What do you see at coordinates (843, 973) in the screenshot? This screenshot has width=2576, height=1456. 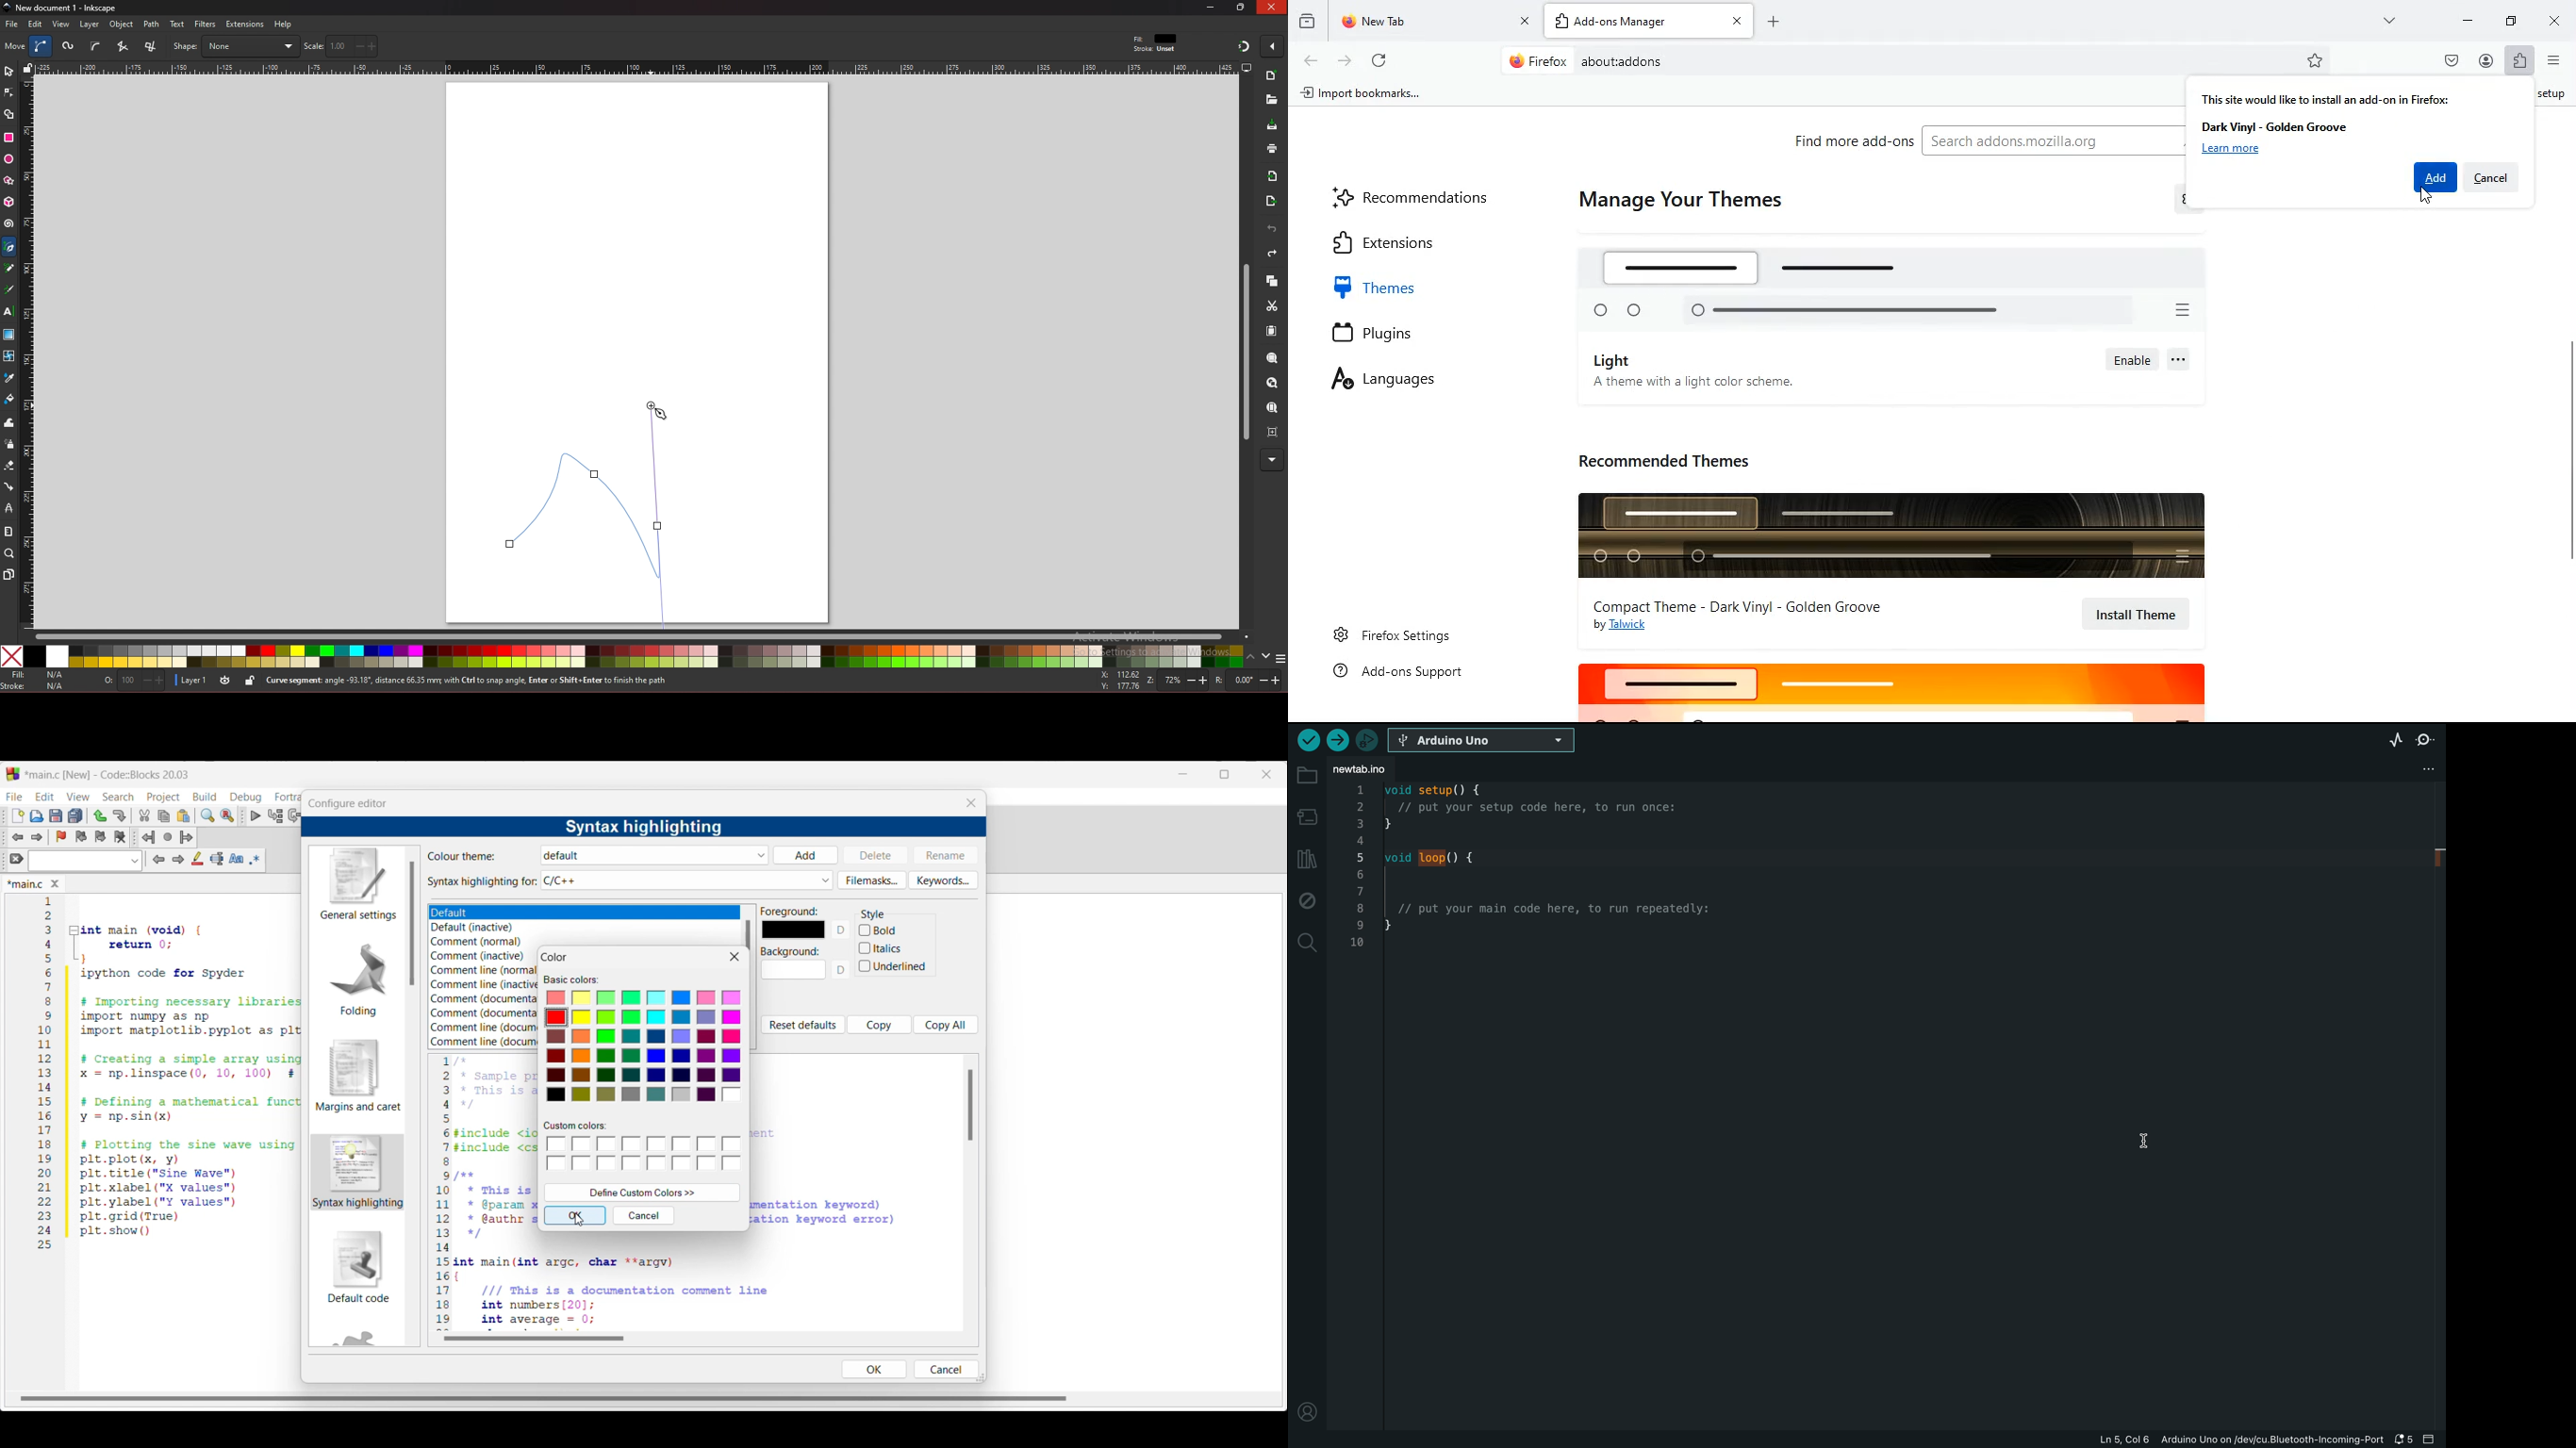 I see `D` at bounding box center [843, 973].